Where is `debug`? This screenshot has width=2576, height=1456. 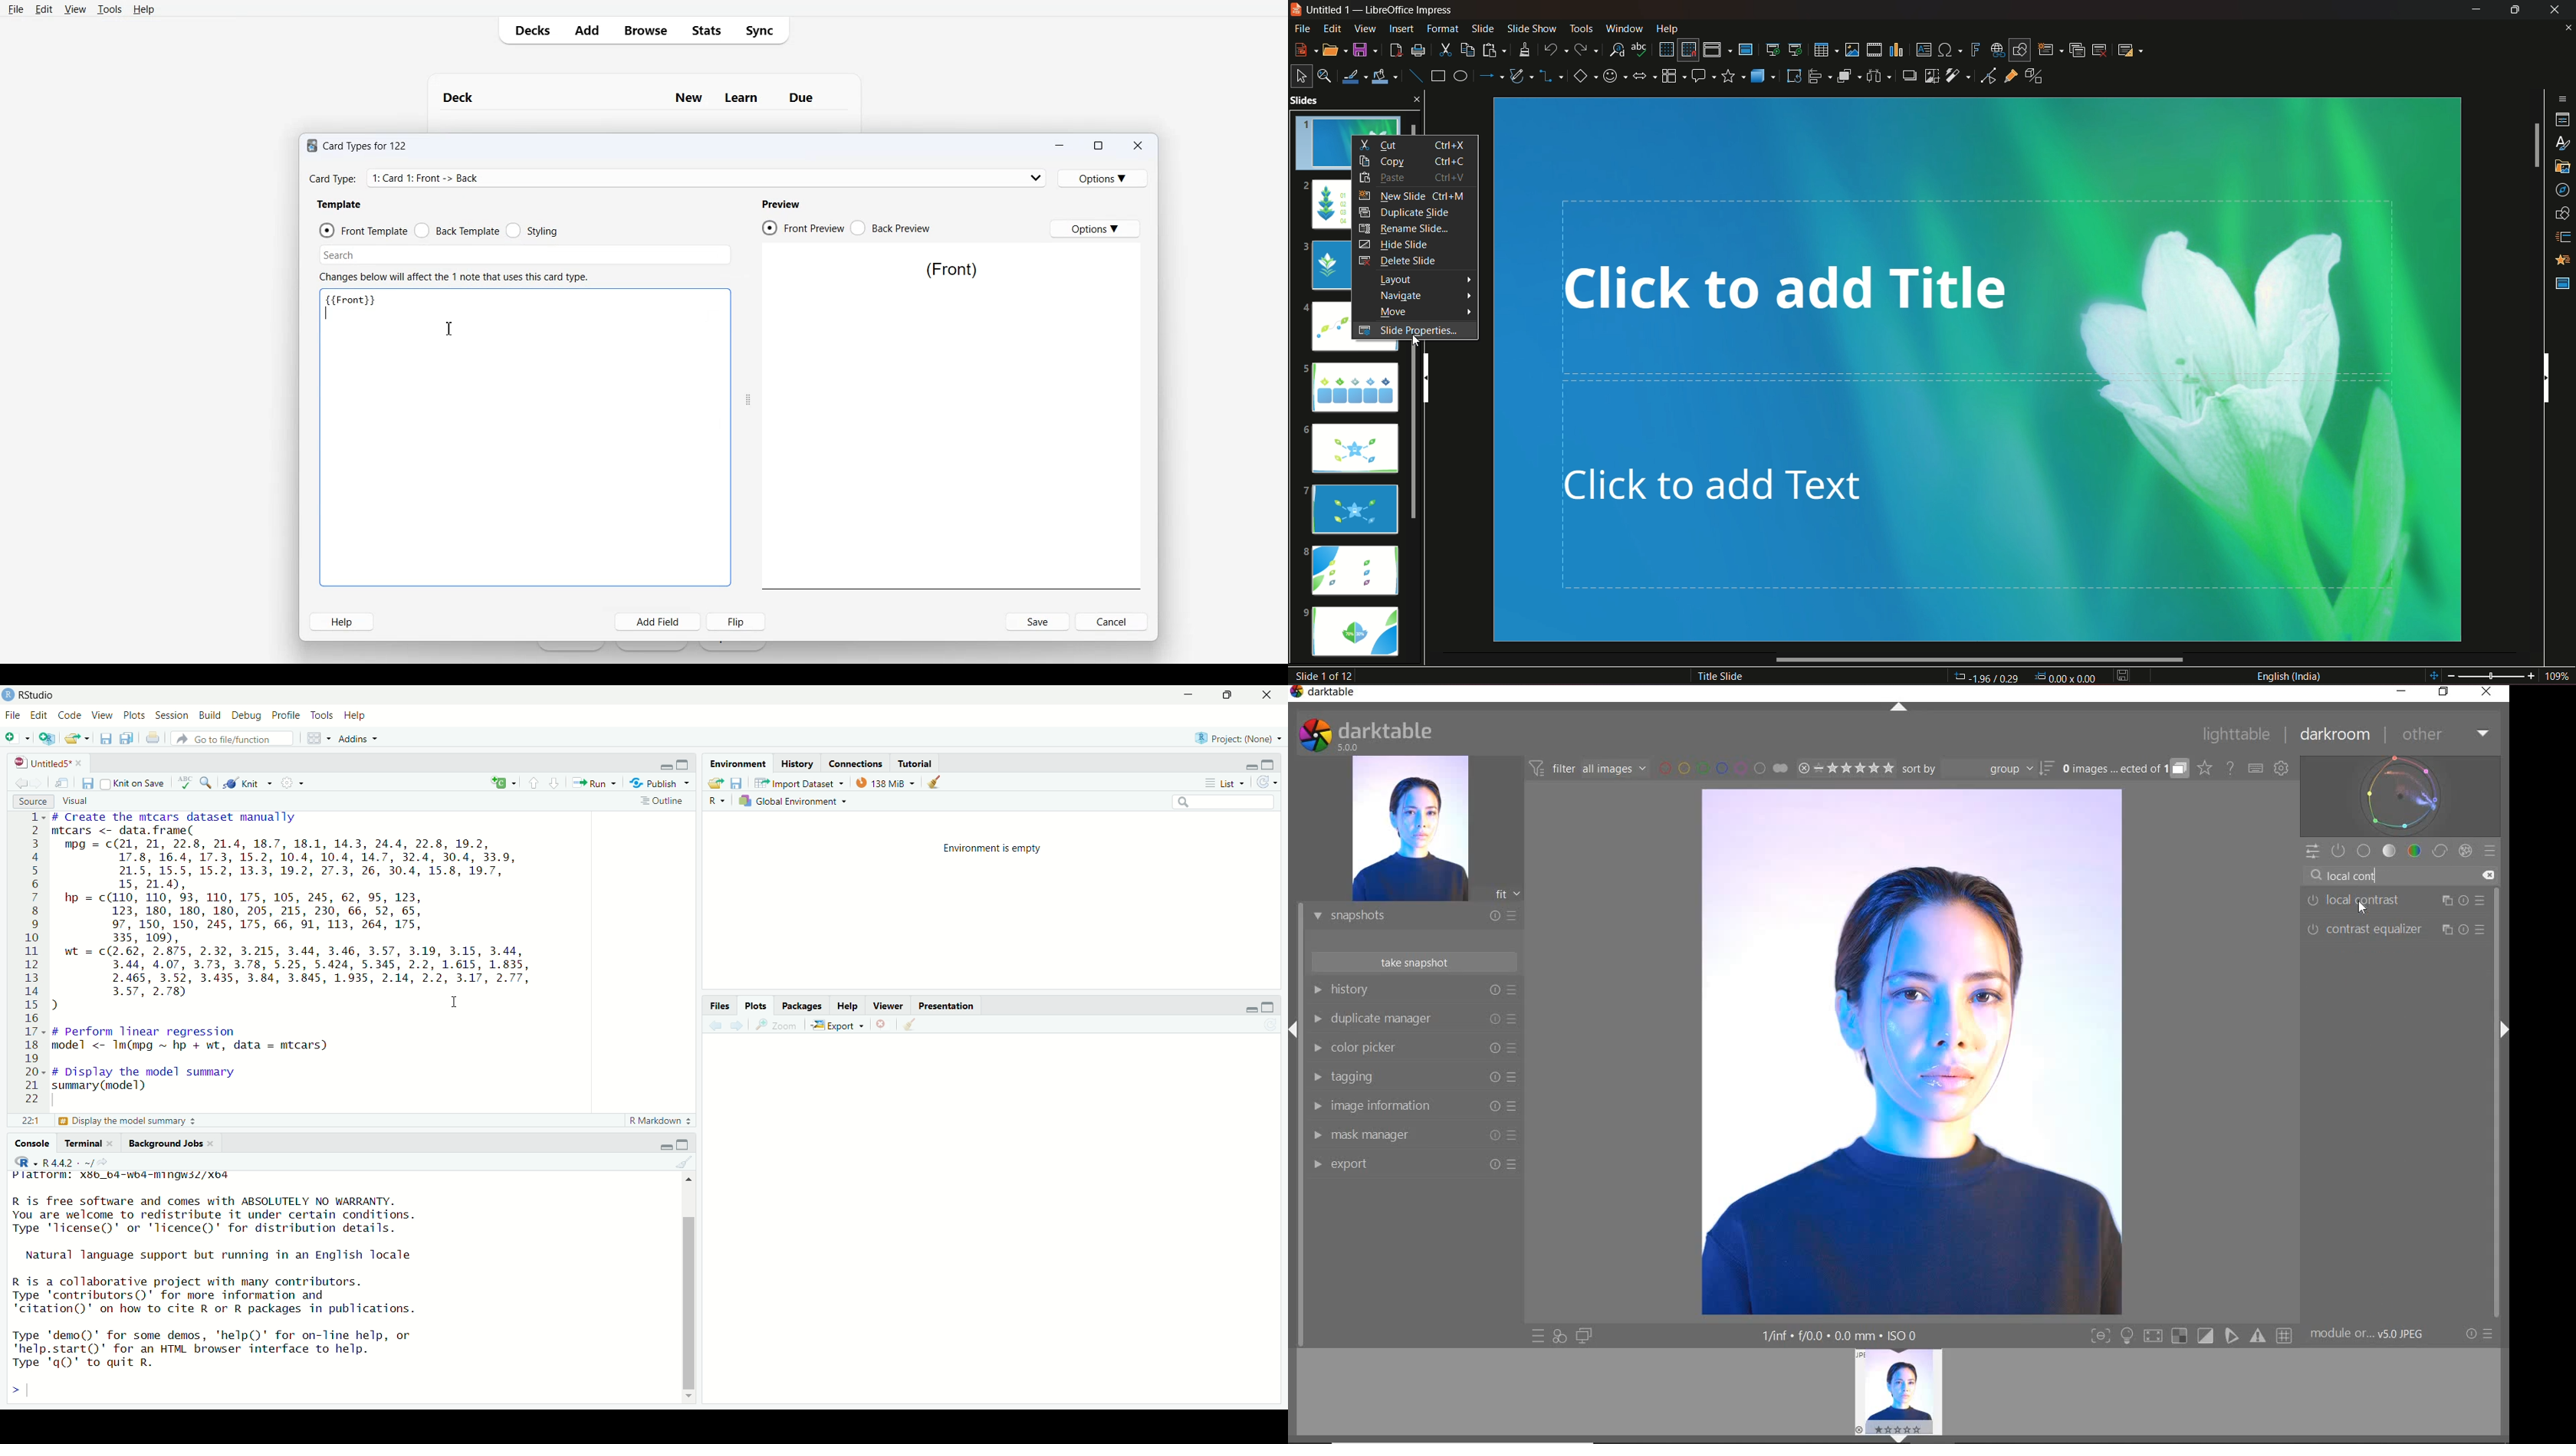 debug is located at coordinates (248, 715).